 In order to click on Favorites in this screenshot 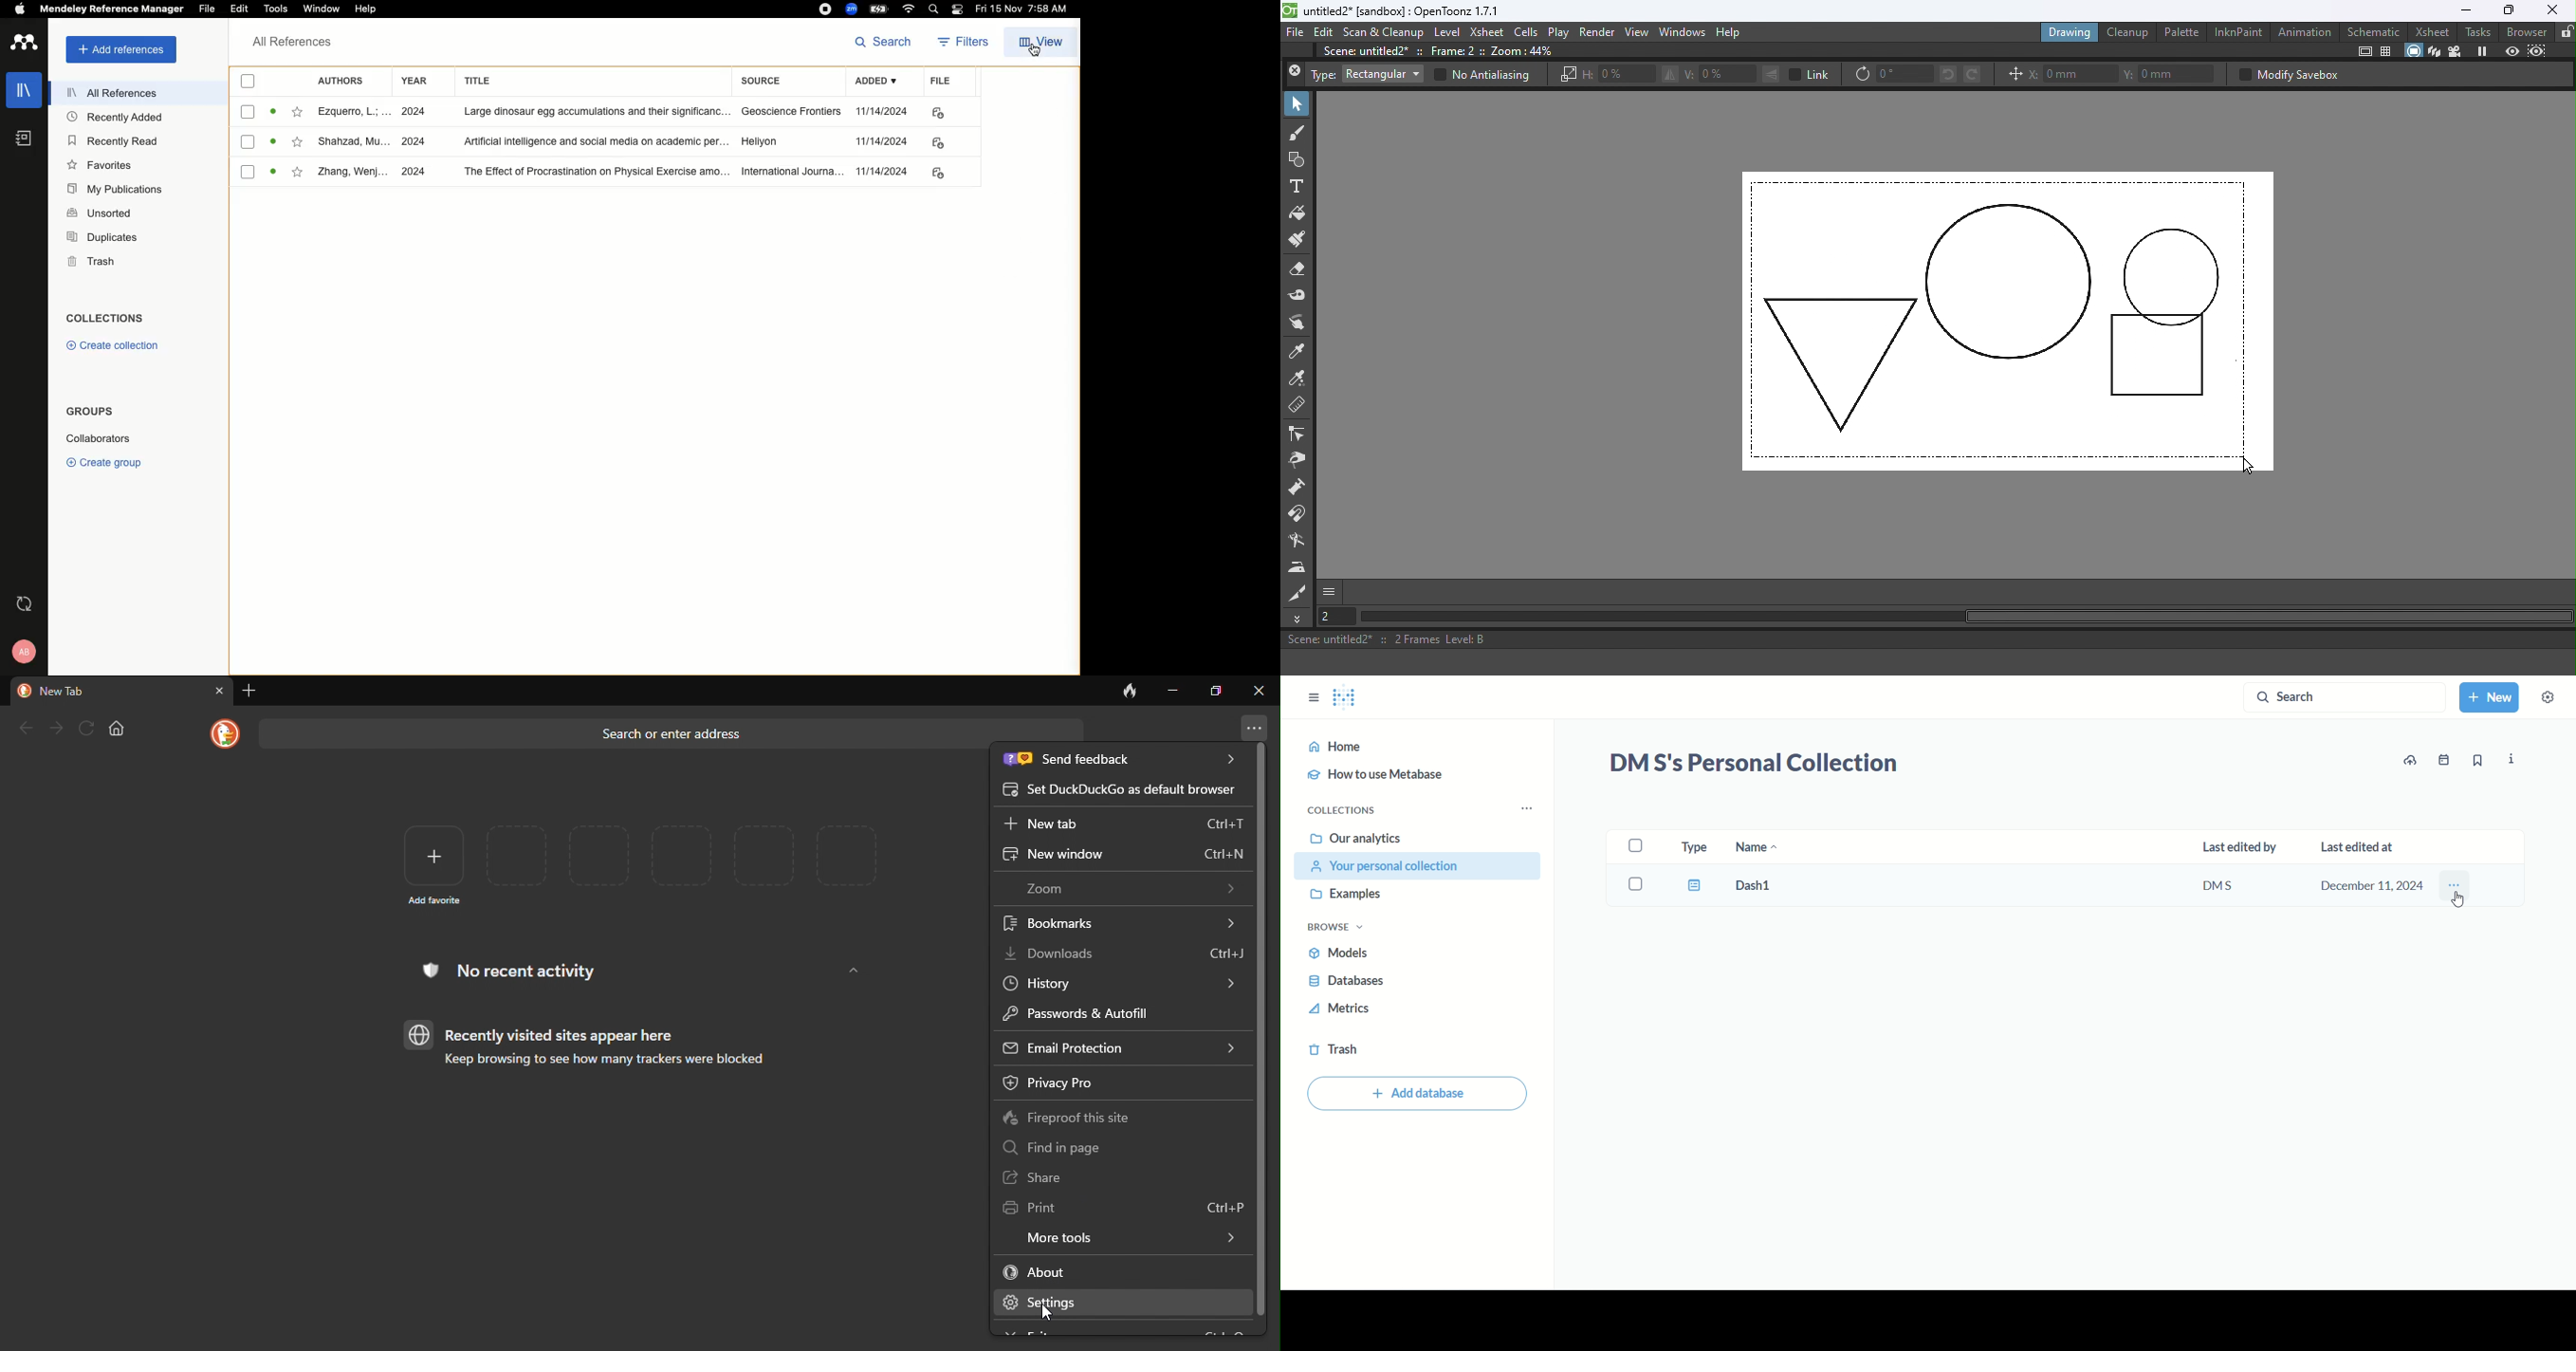, I will do `click(300, 175)`.